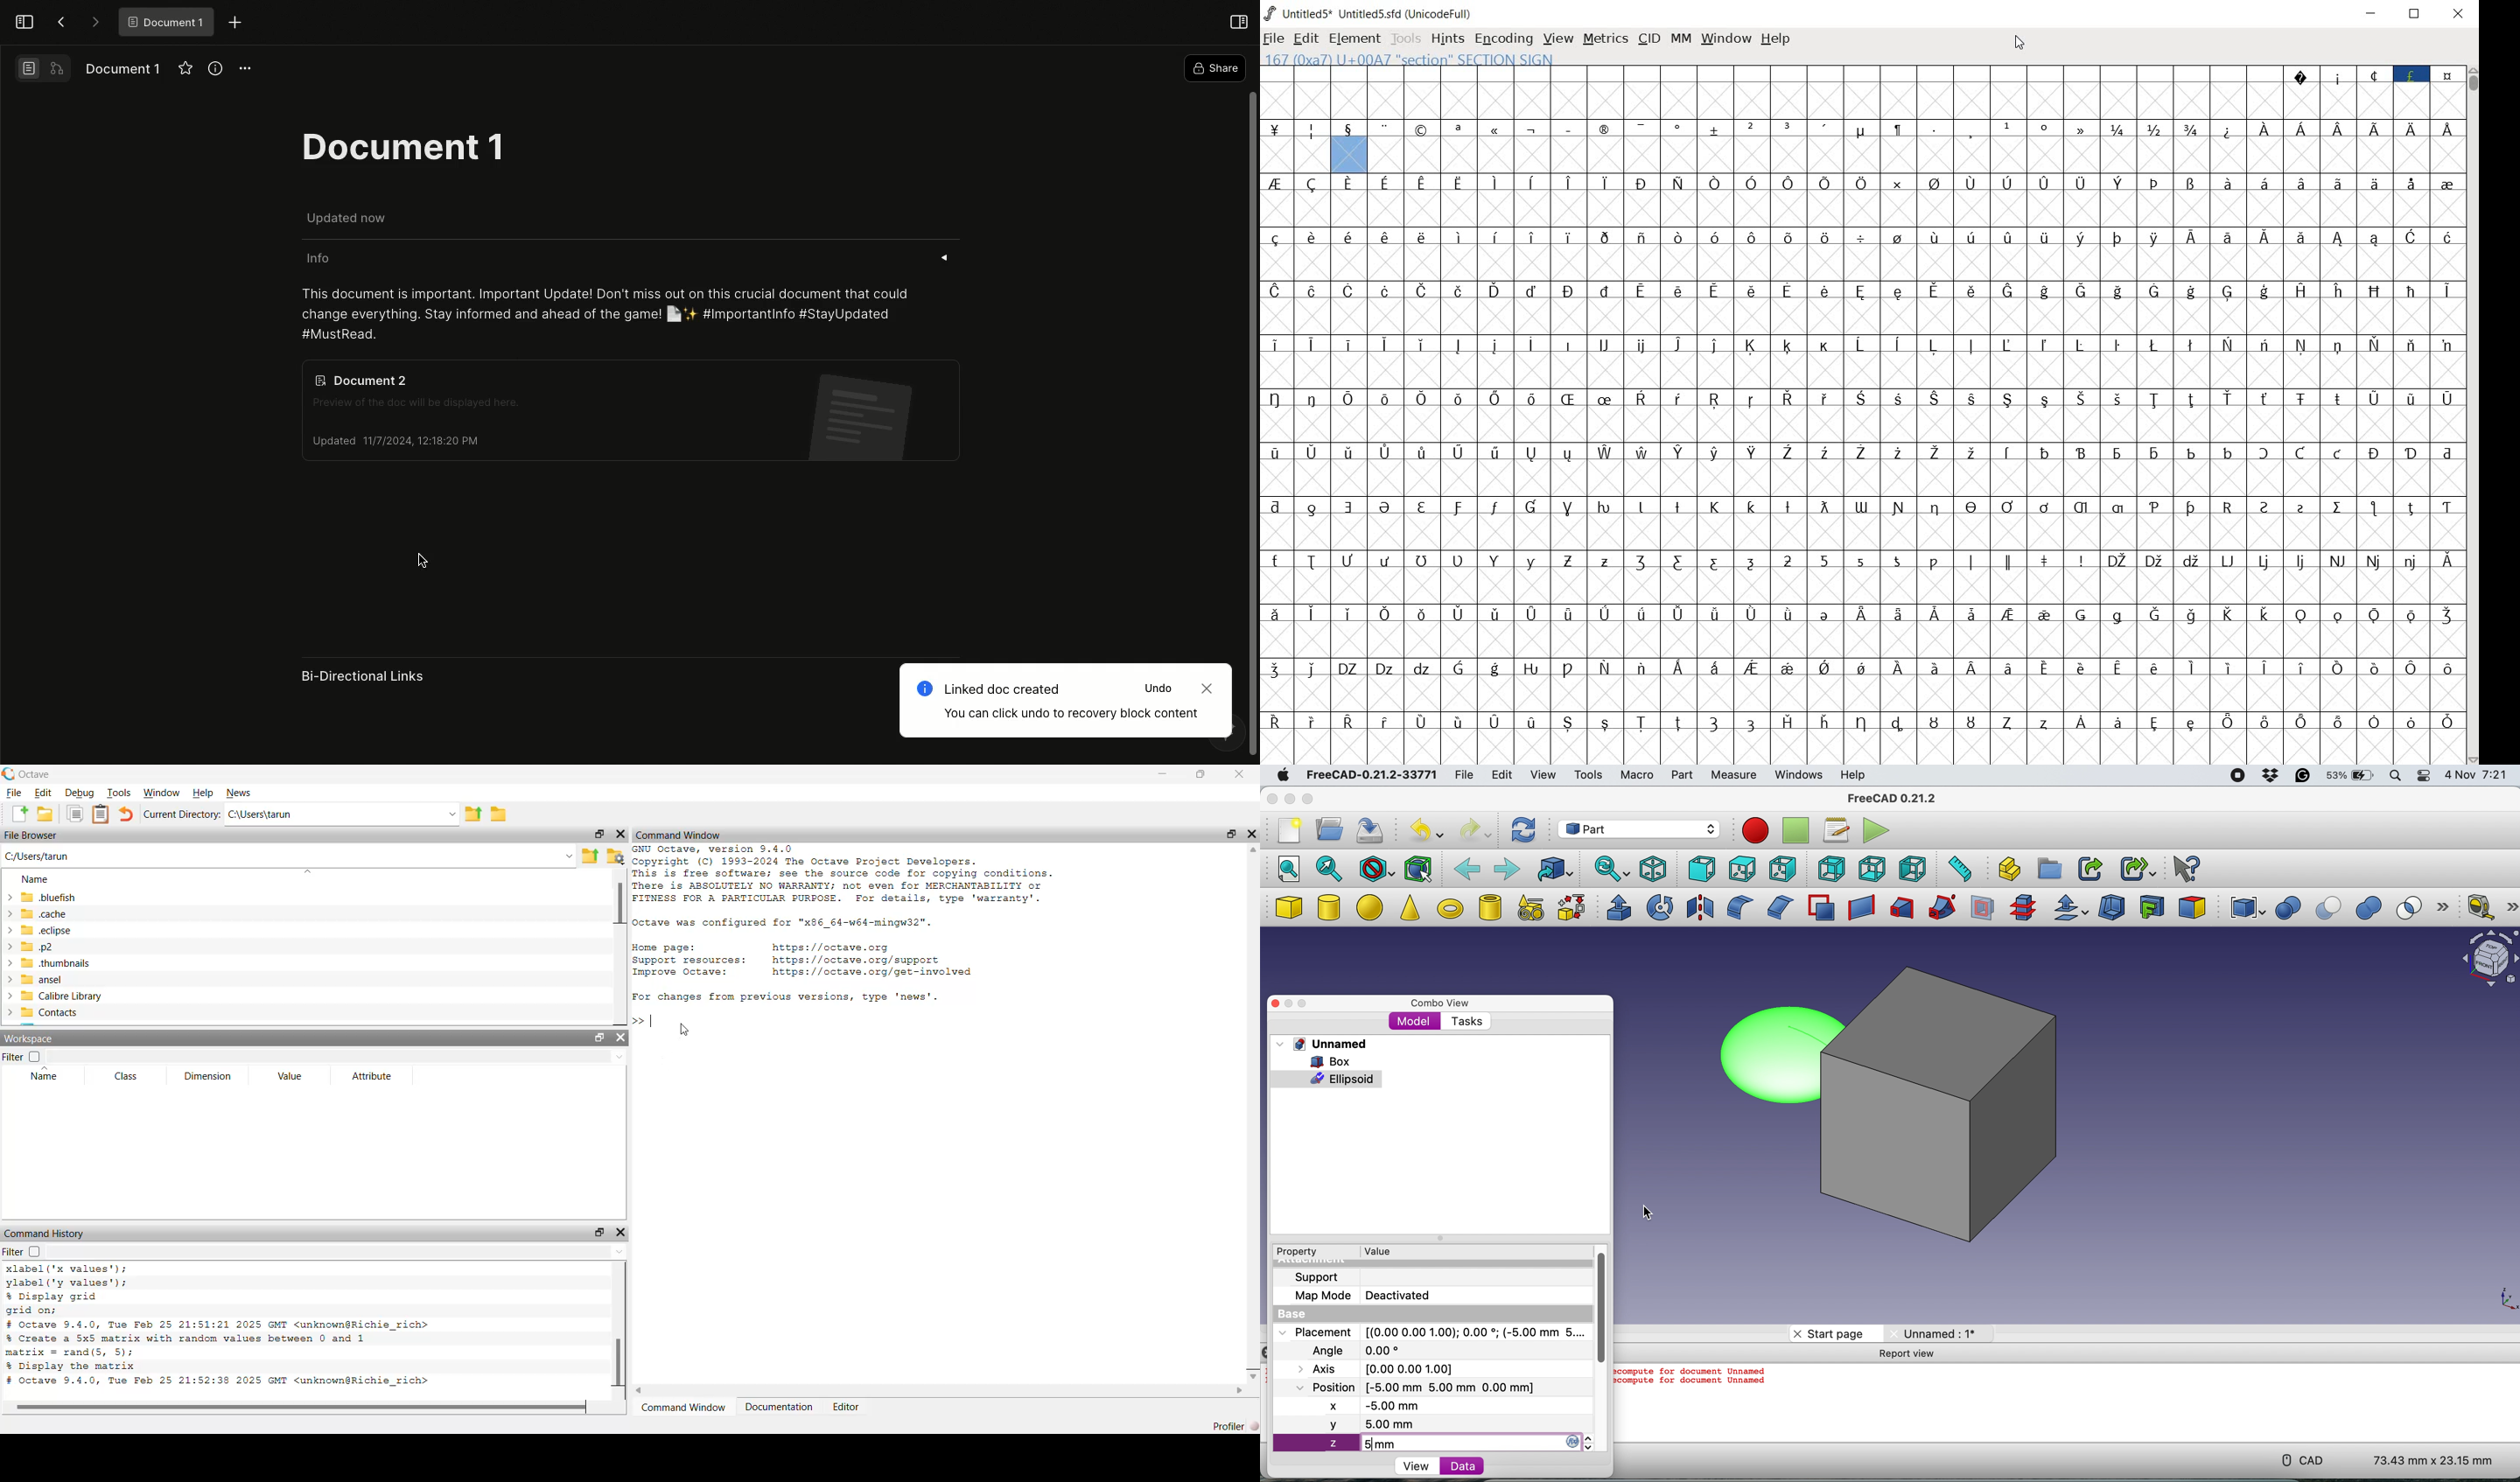 This screenshot has width=2520, height=1484. What do you see at coordinates (2193, 907) in the screenshot?
I see `color per face` at bounding box center [2193, 907].